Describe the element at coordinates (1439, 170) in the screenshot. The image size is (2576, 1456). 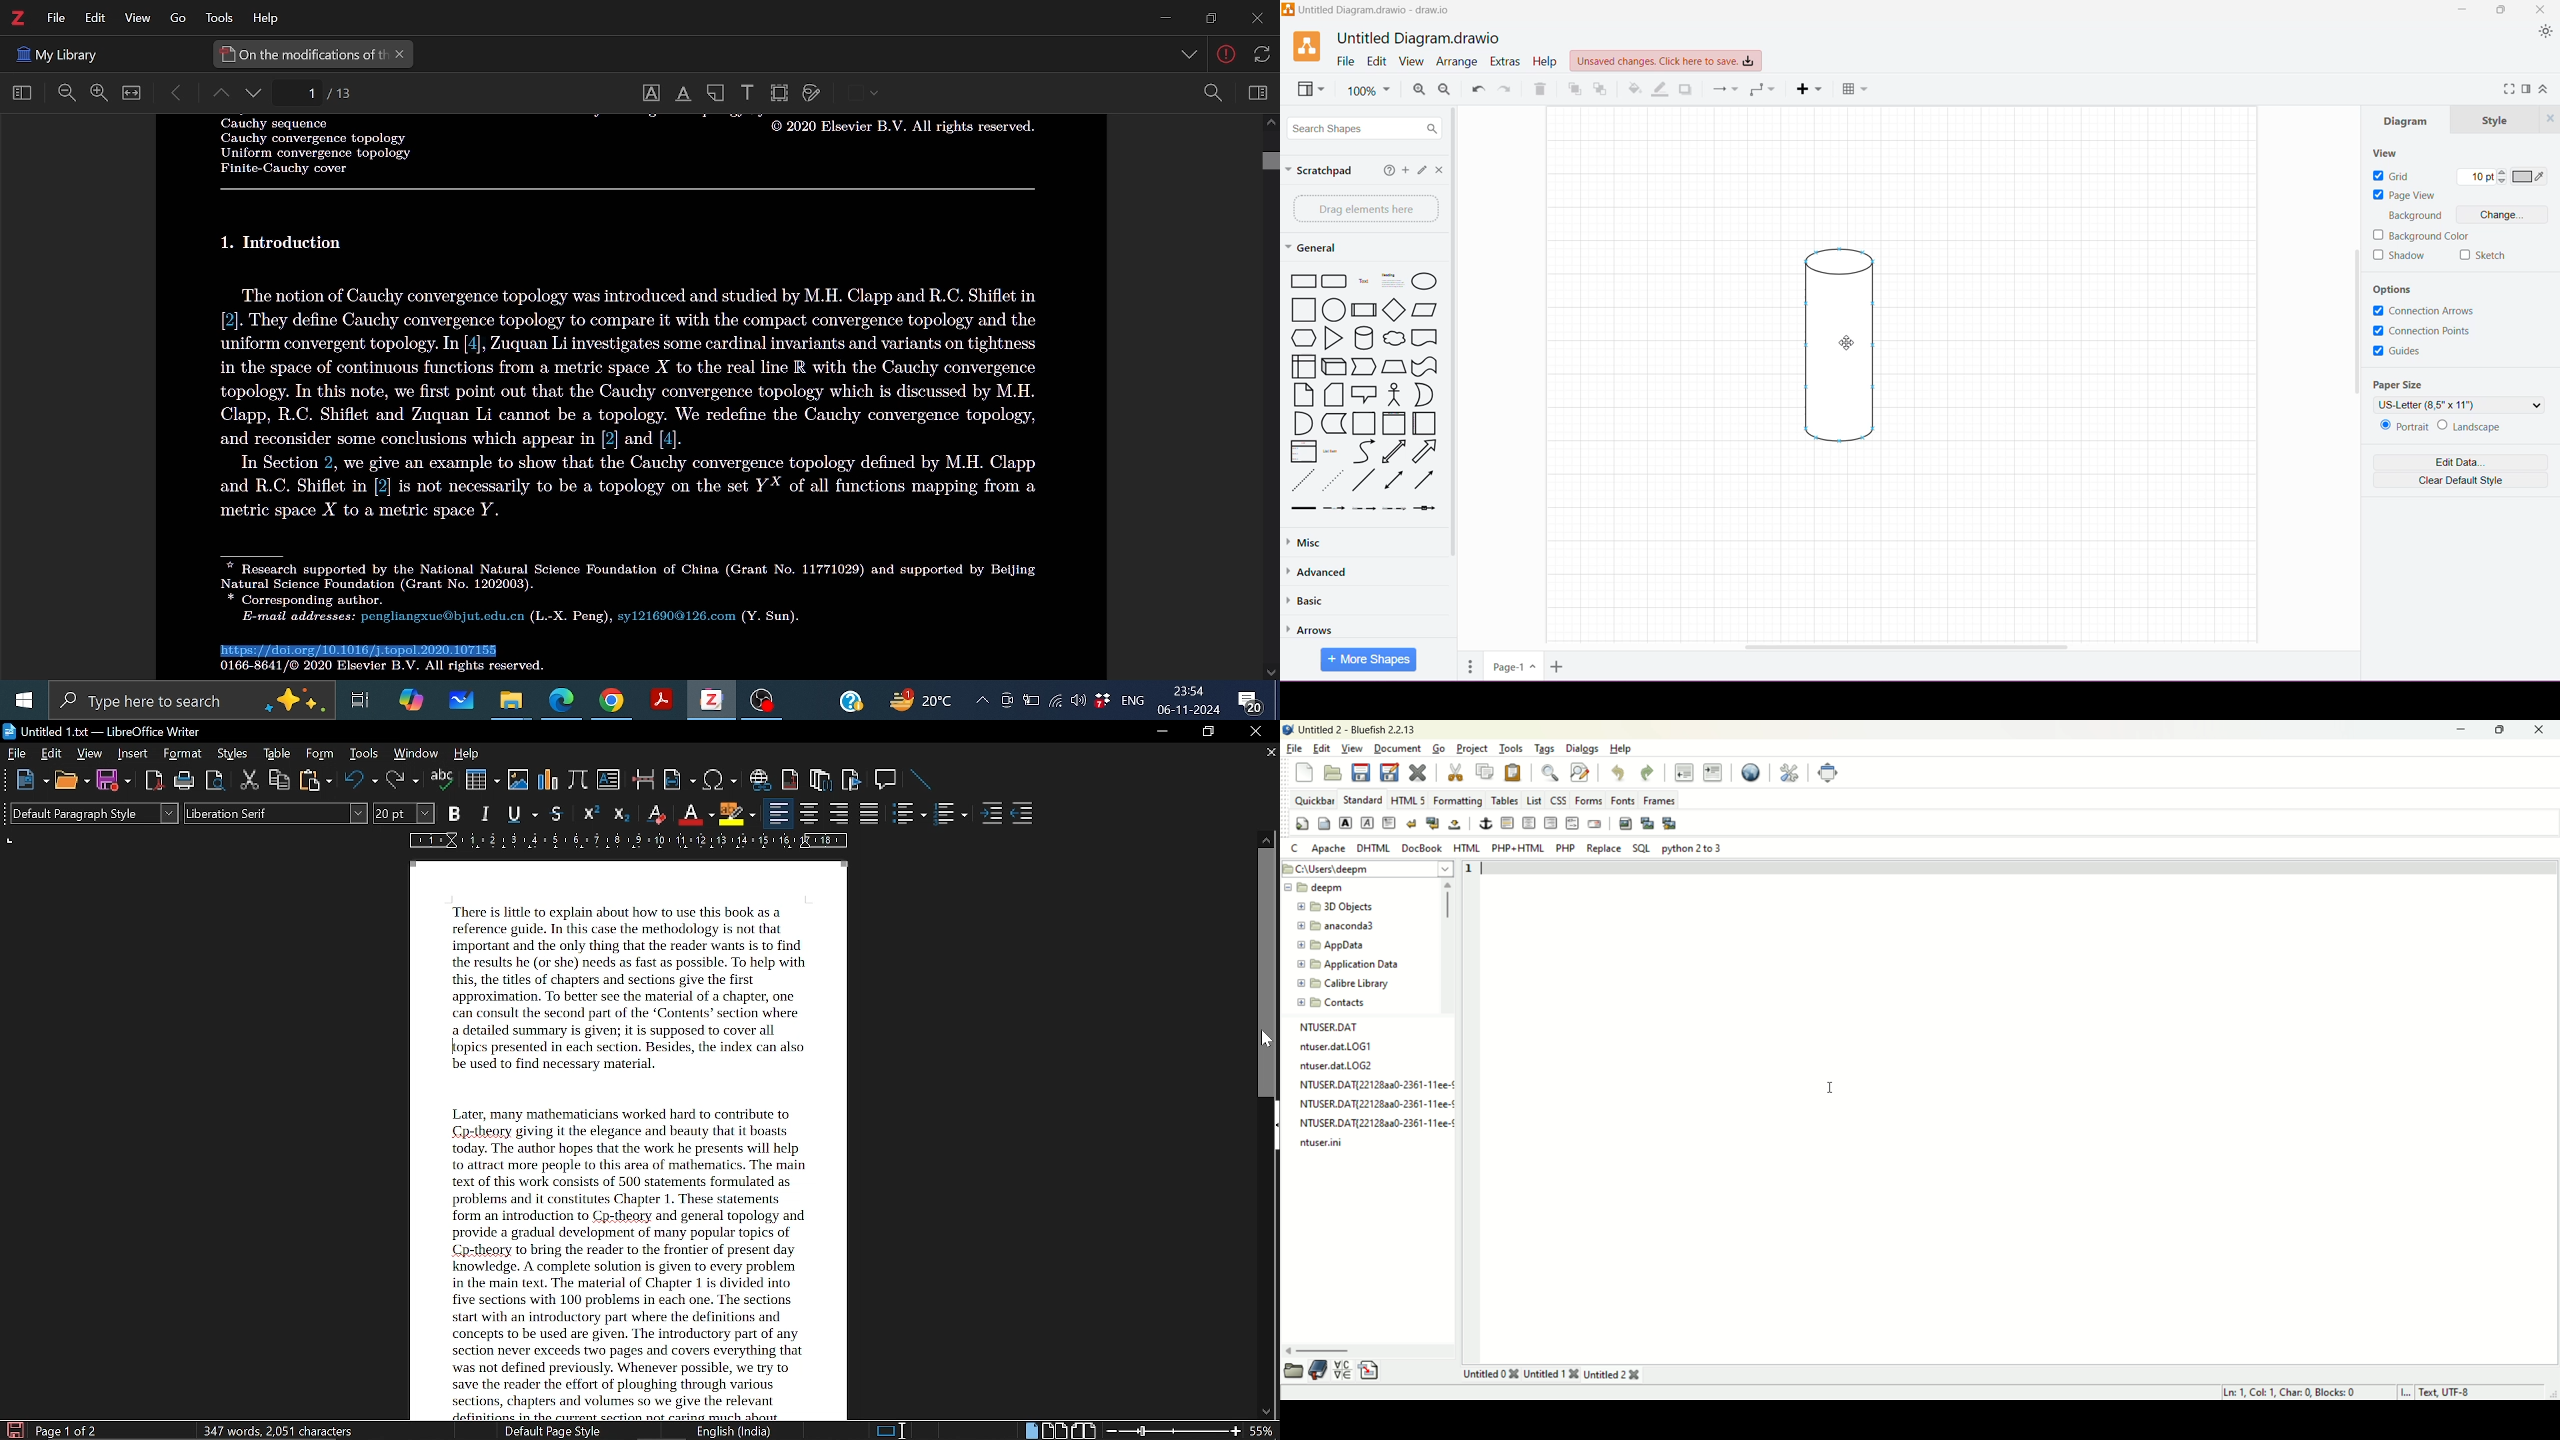
I see `Close` at that location.